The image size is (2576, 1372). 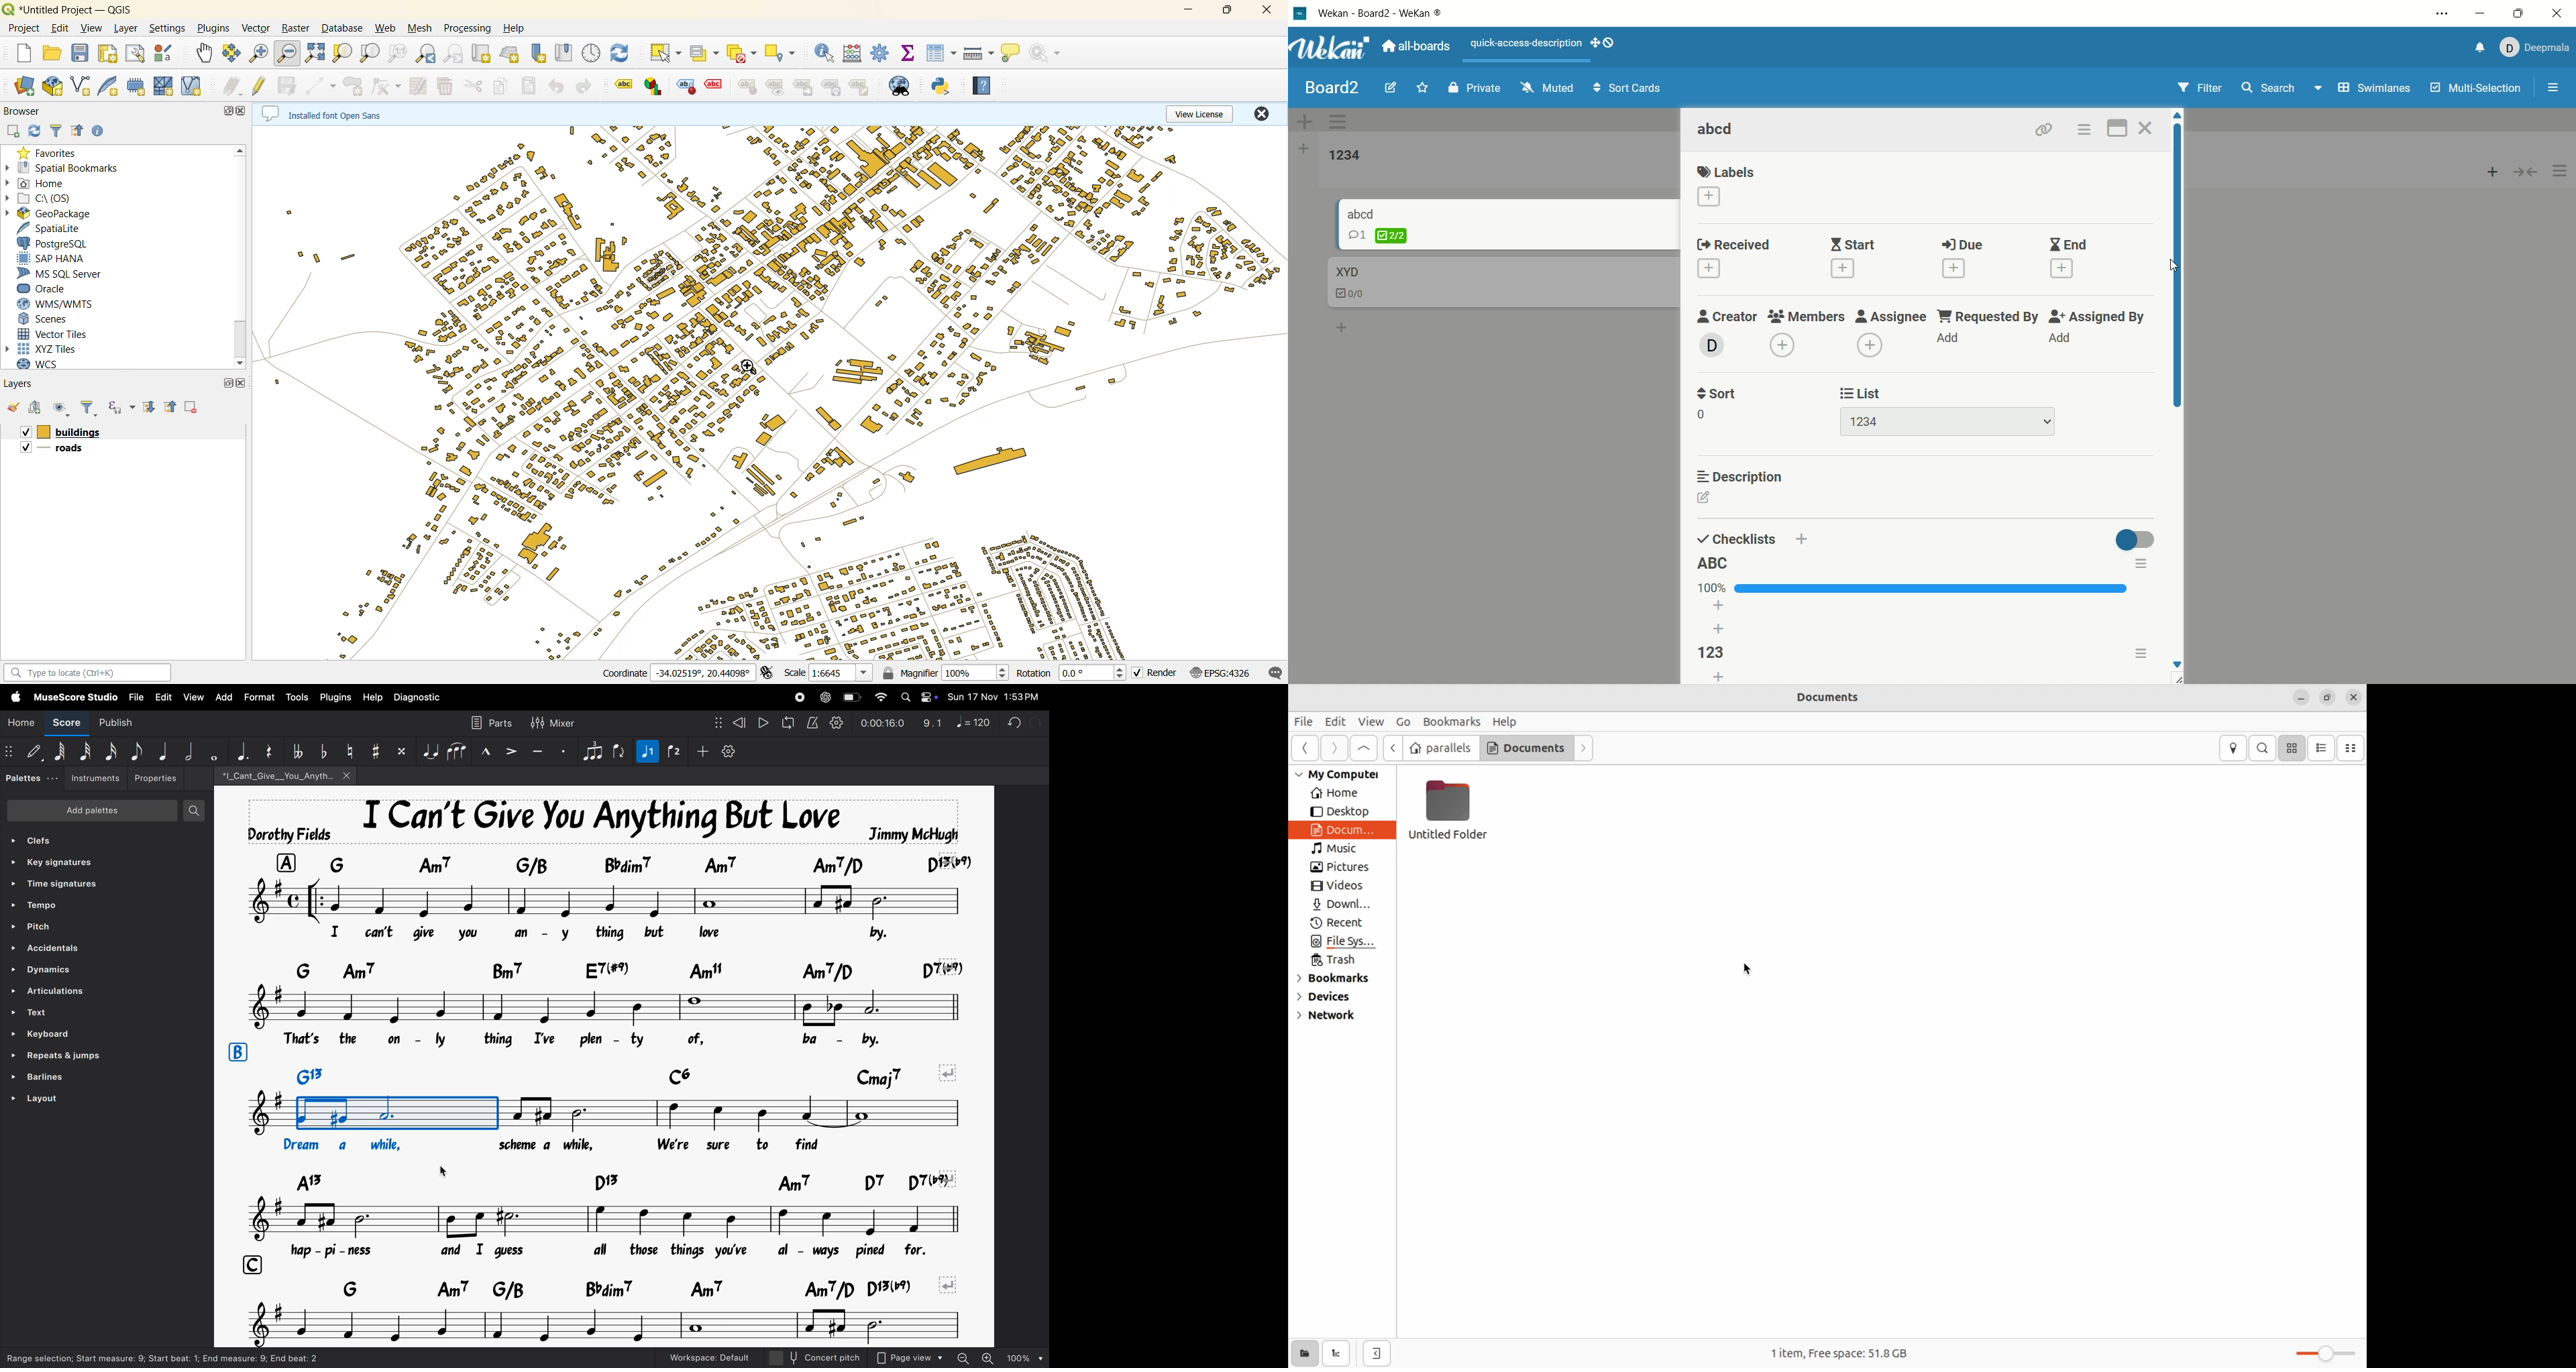 I want to click on checklist, so click(x=1352, y=295).